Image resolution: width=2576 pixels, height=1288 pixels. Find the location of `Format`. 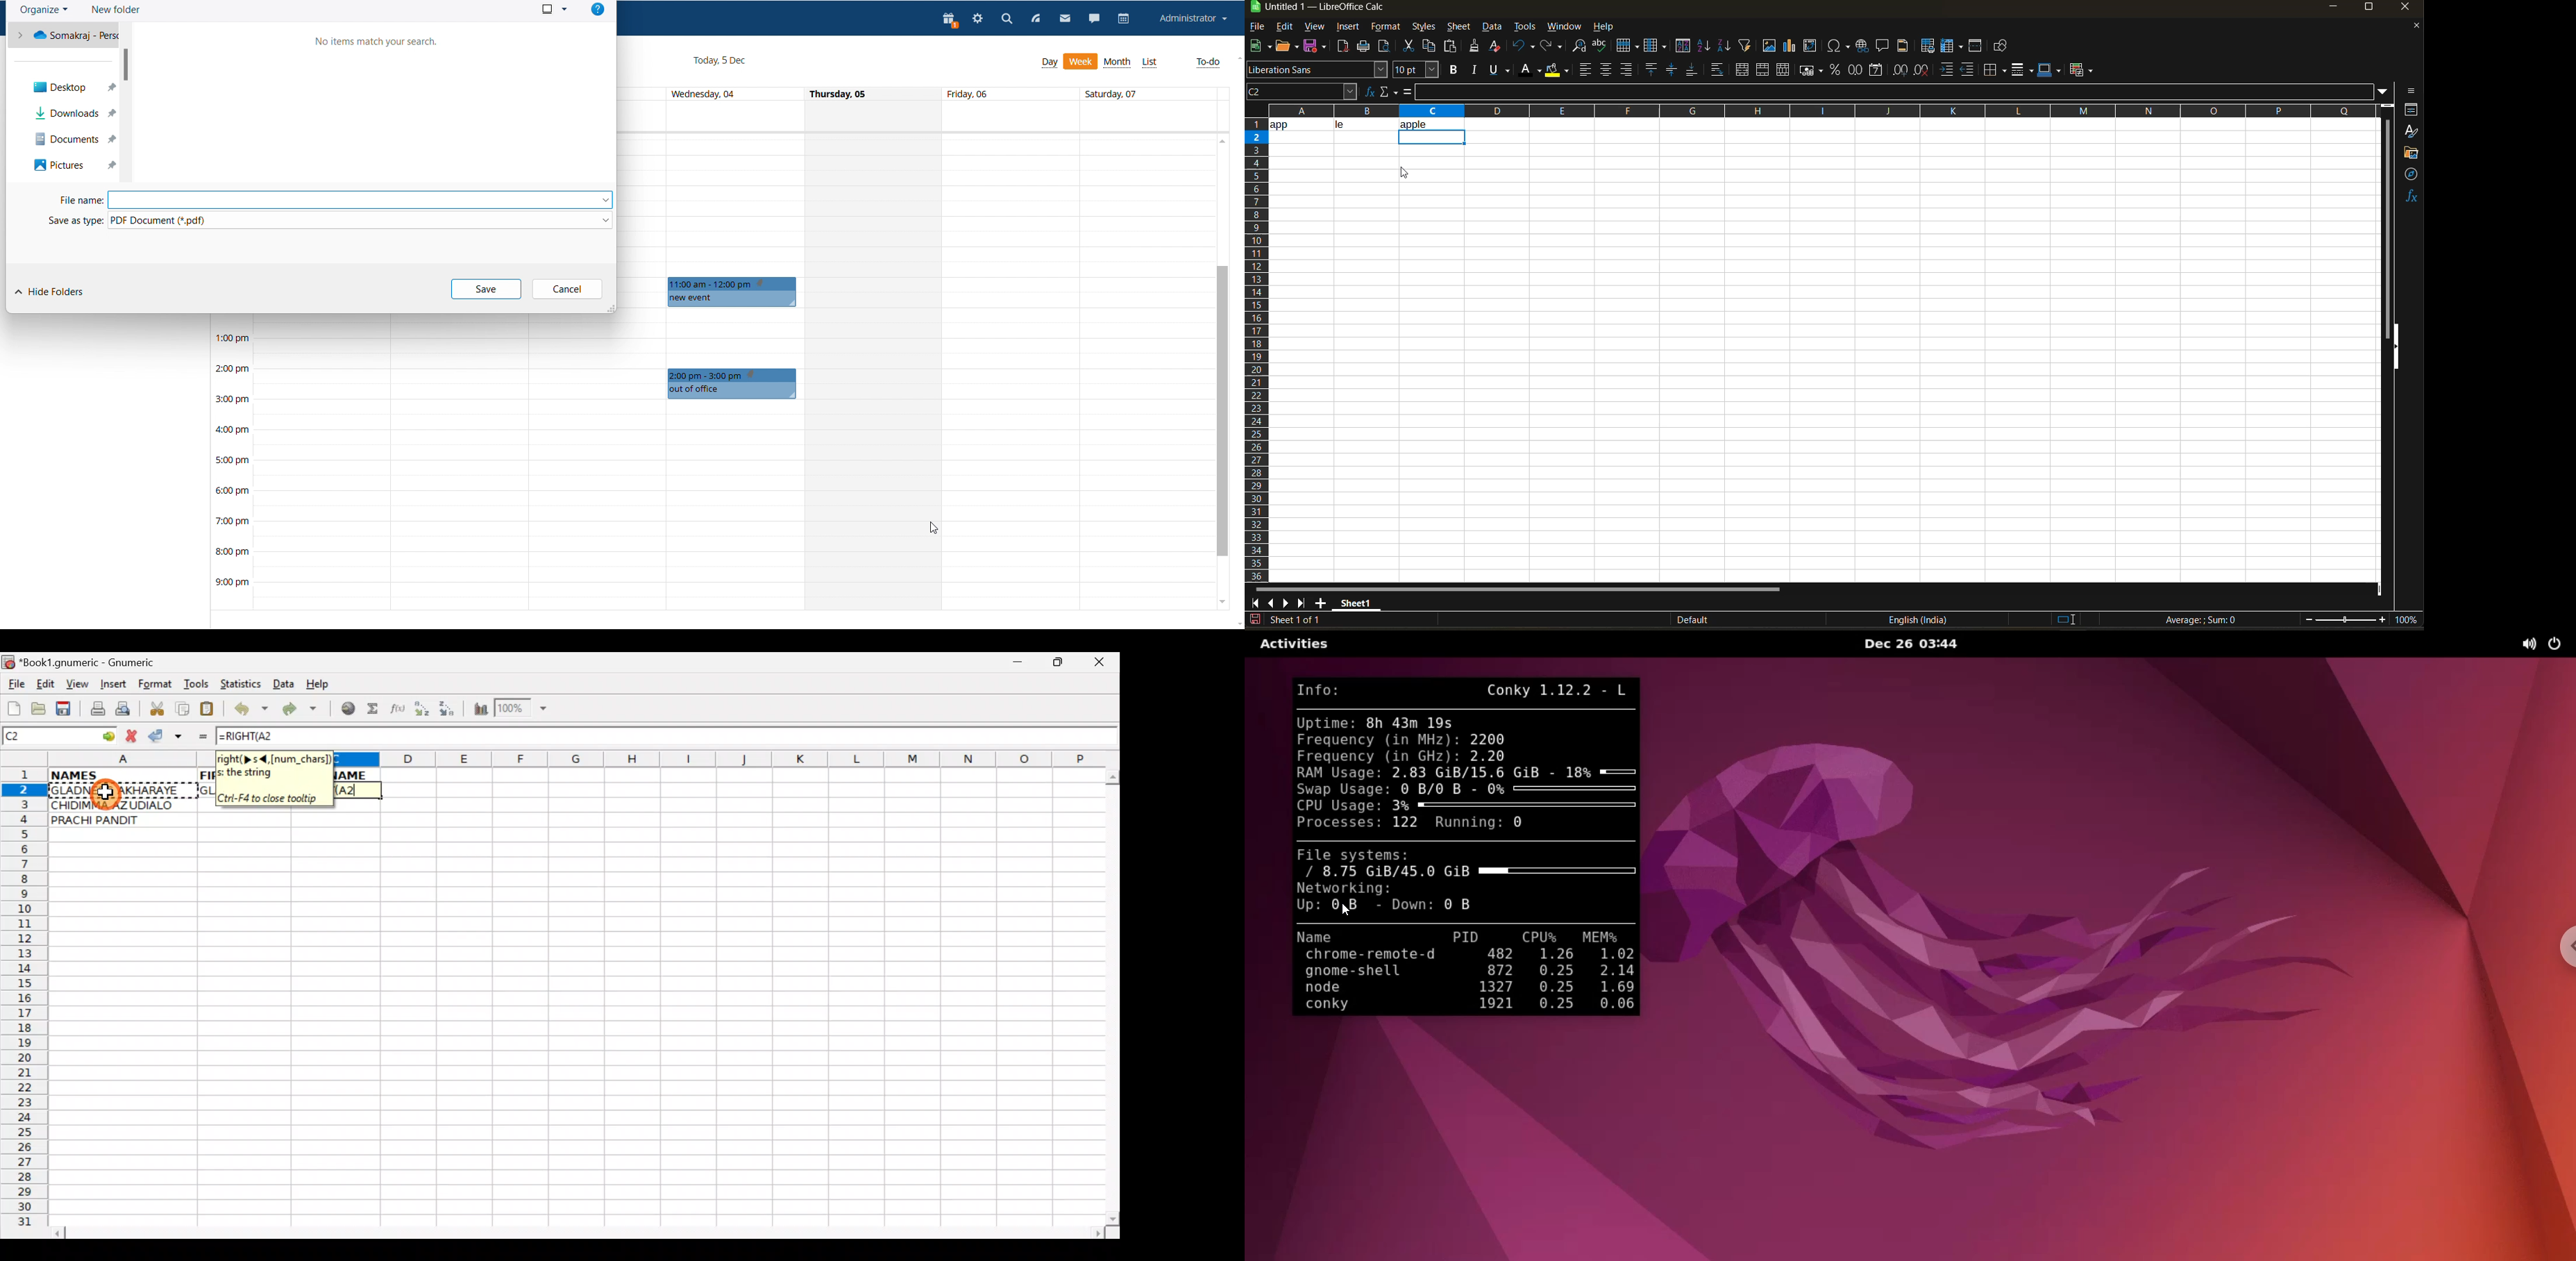

Format is located at coordinates (158, 685).